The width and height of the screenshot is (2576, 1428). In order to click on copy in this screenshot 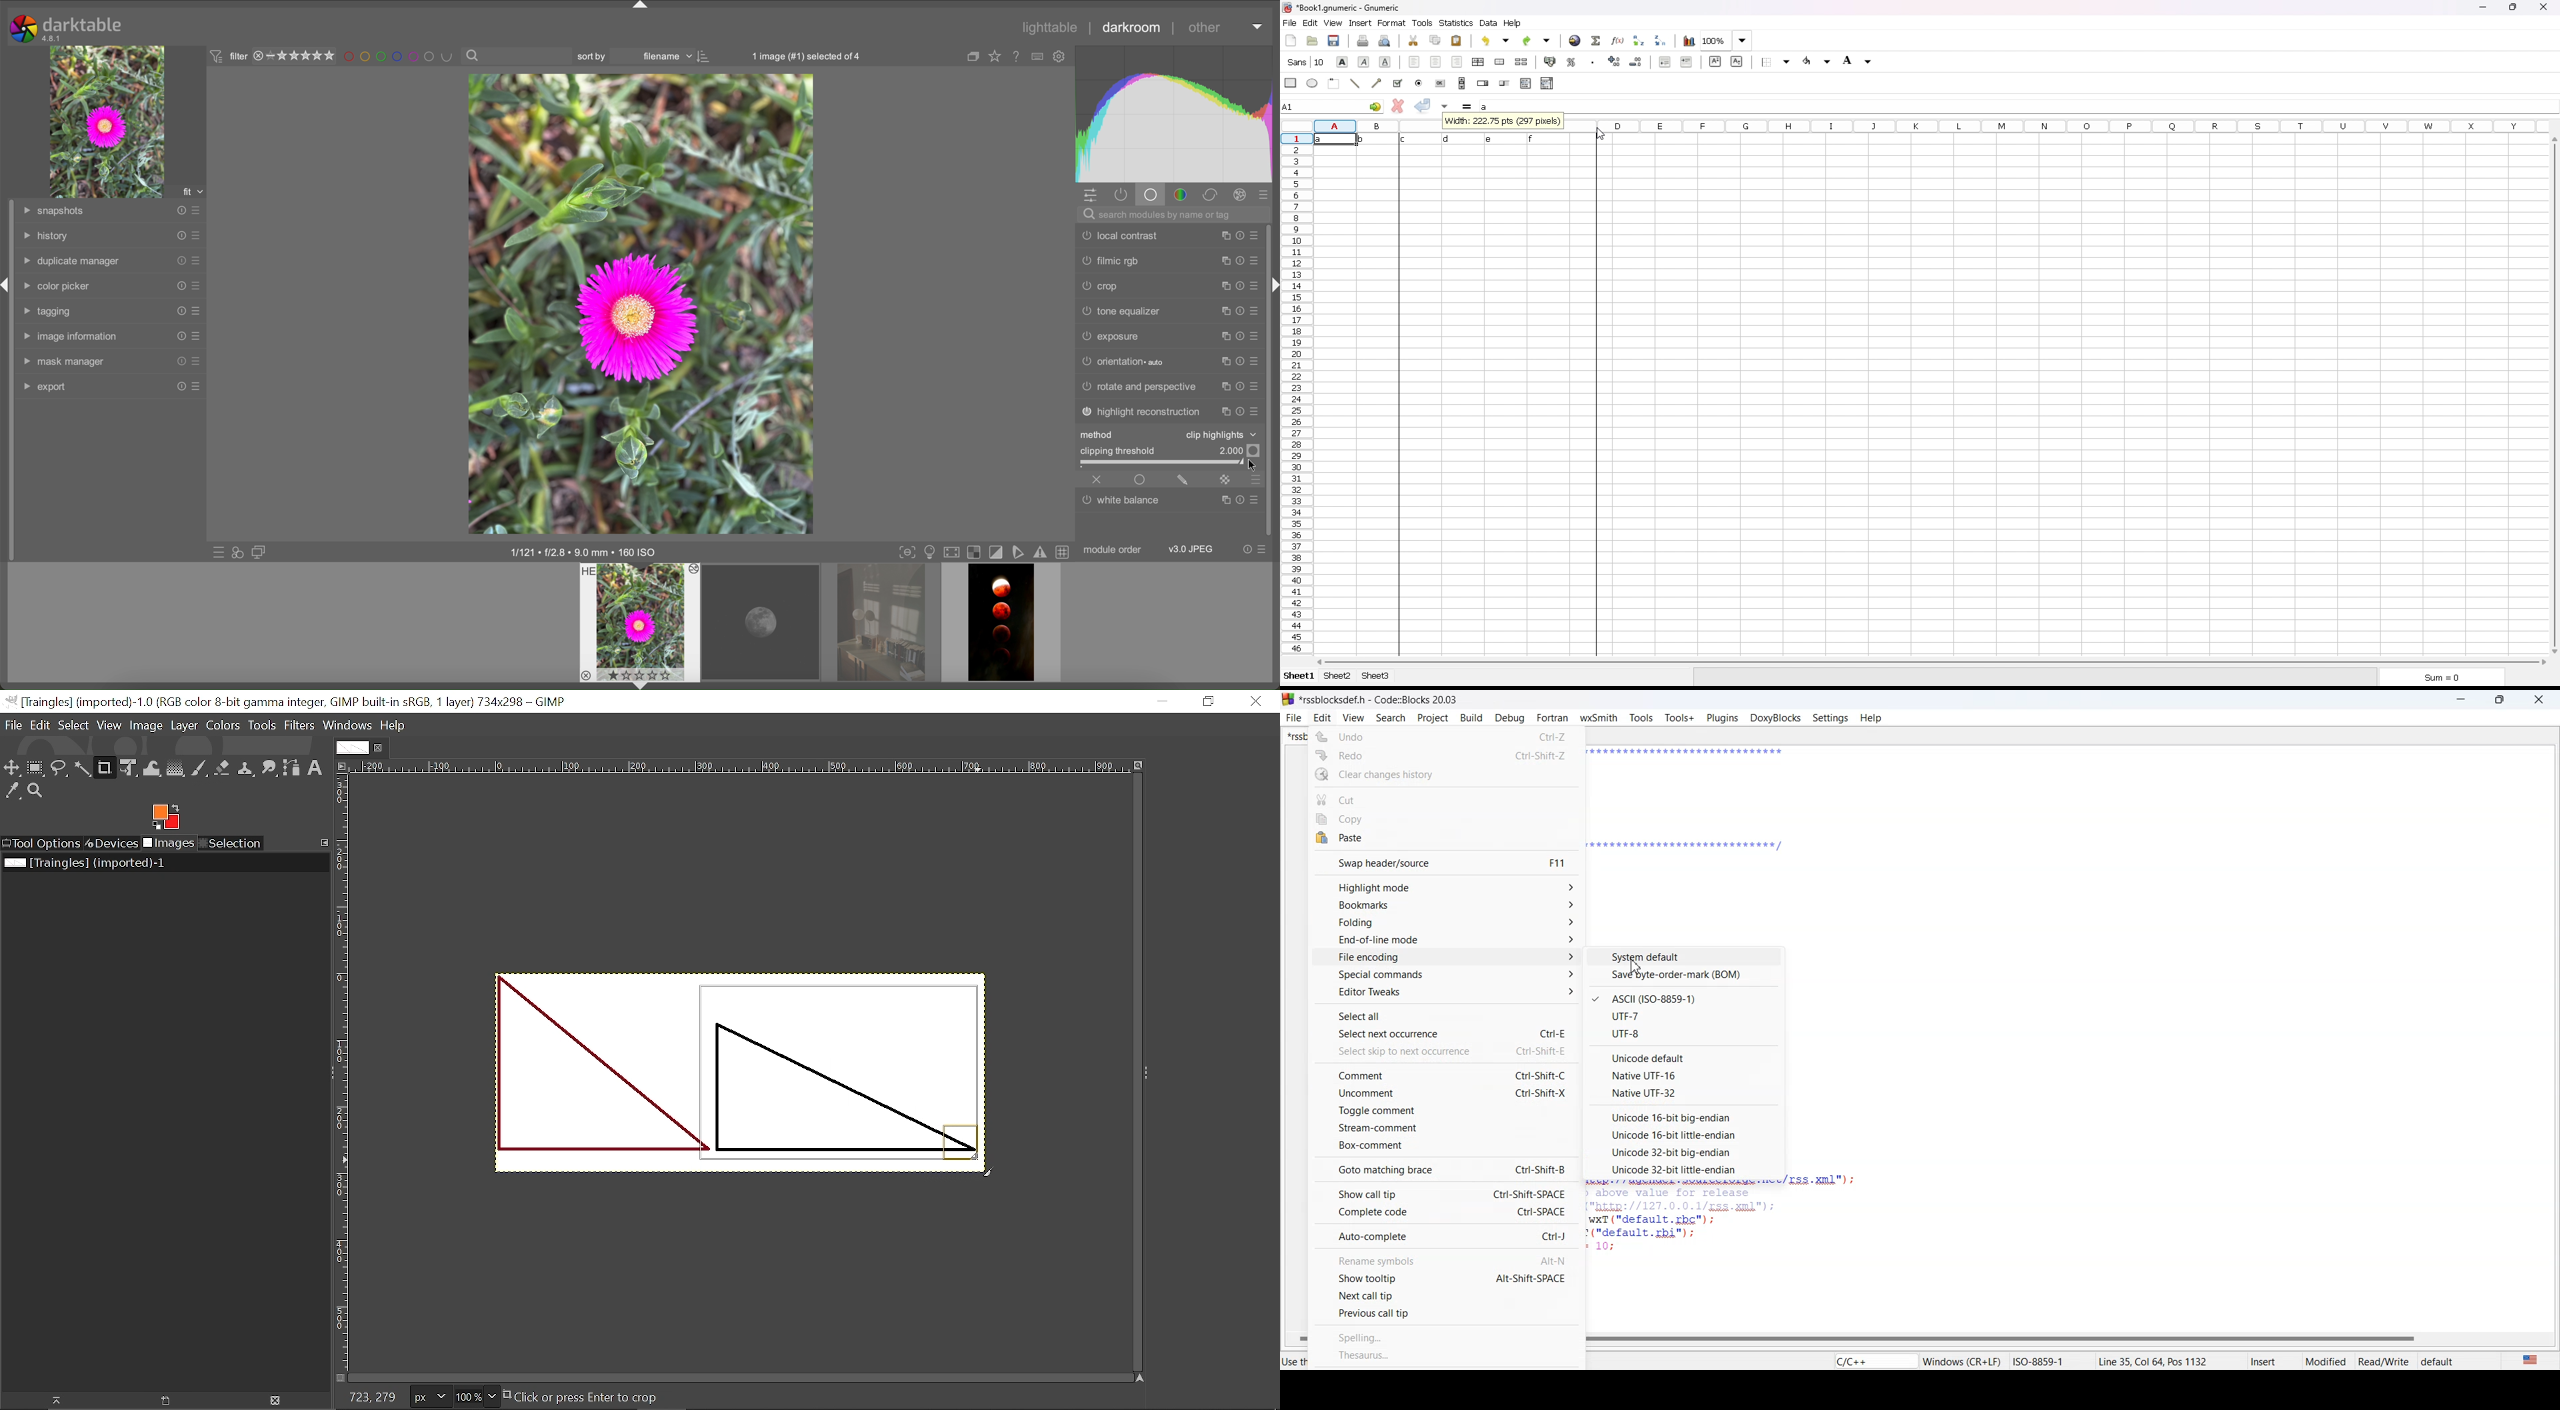, I will do `click(1225, 412)`.